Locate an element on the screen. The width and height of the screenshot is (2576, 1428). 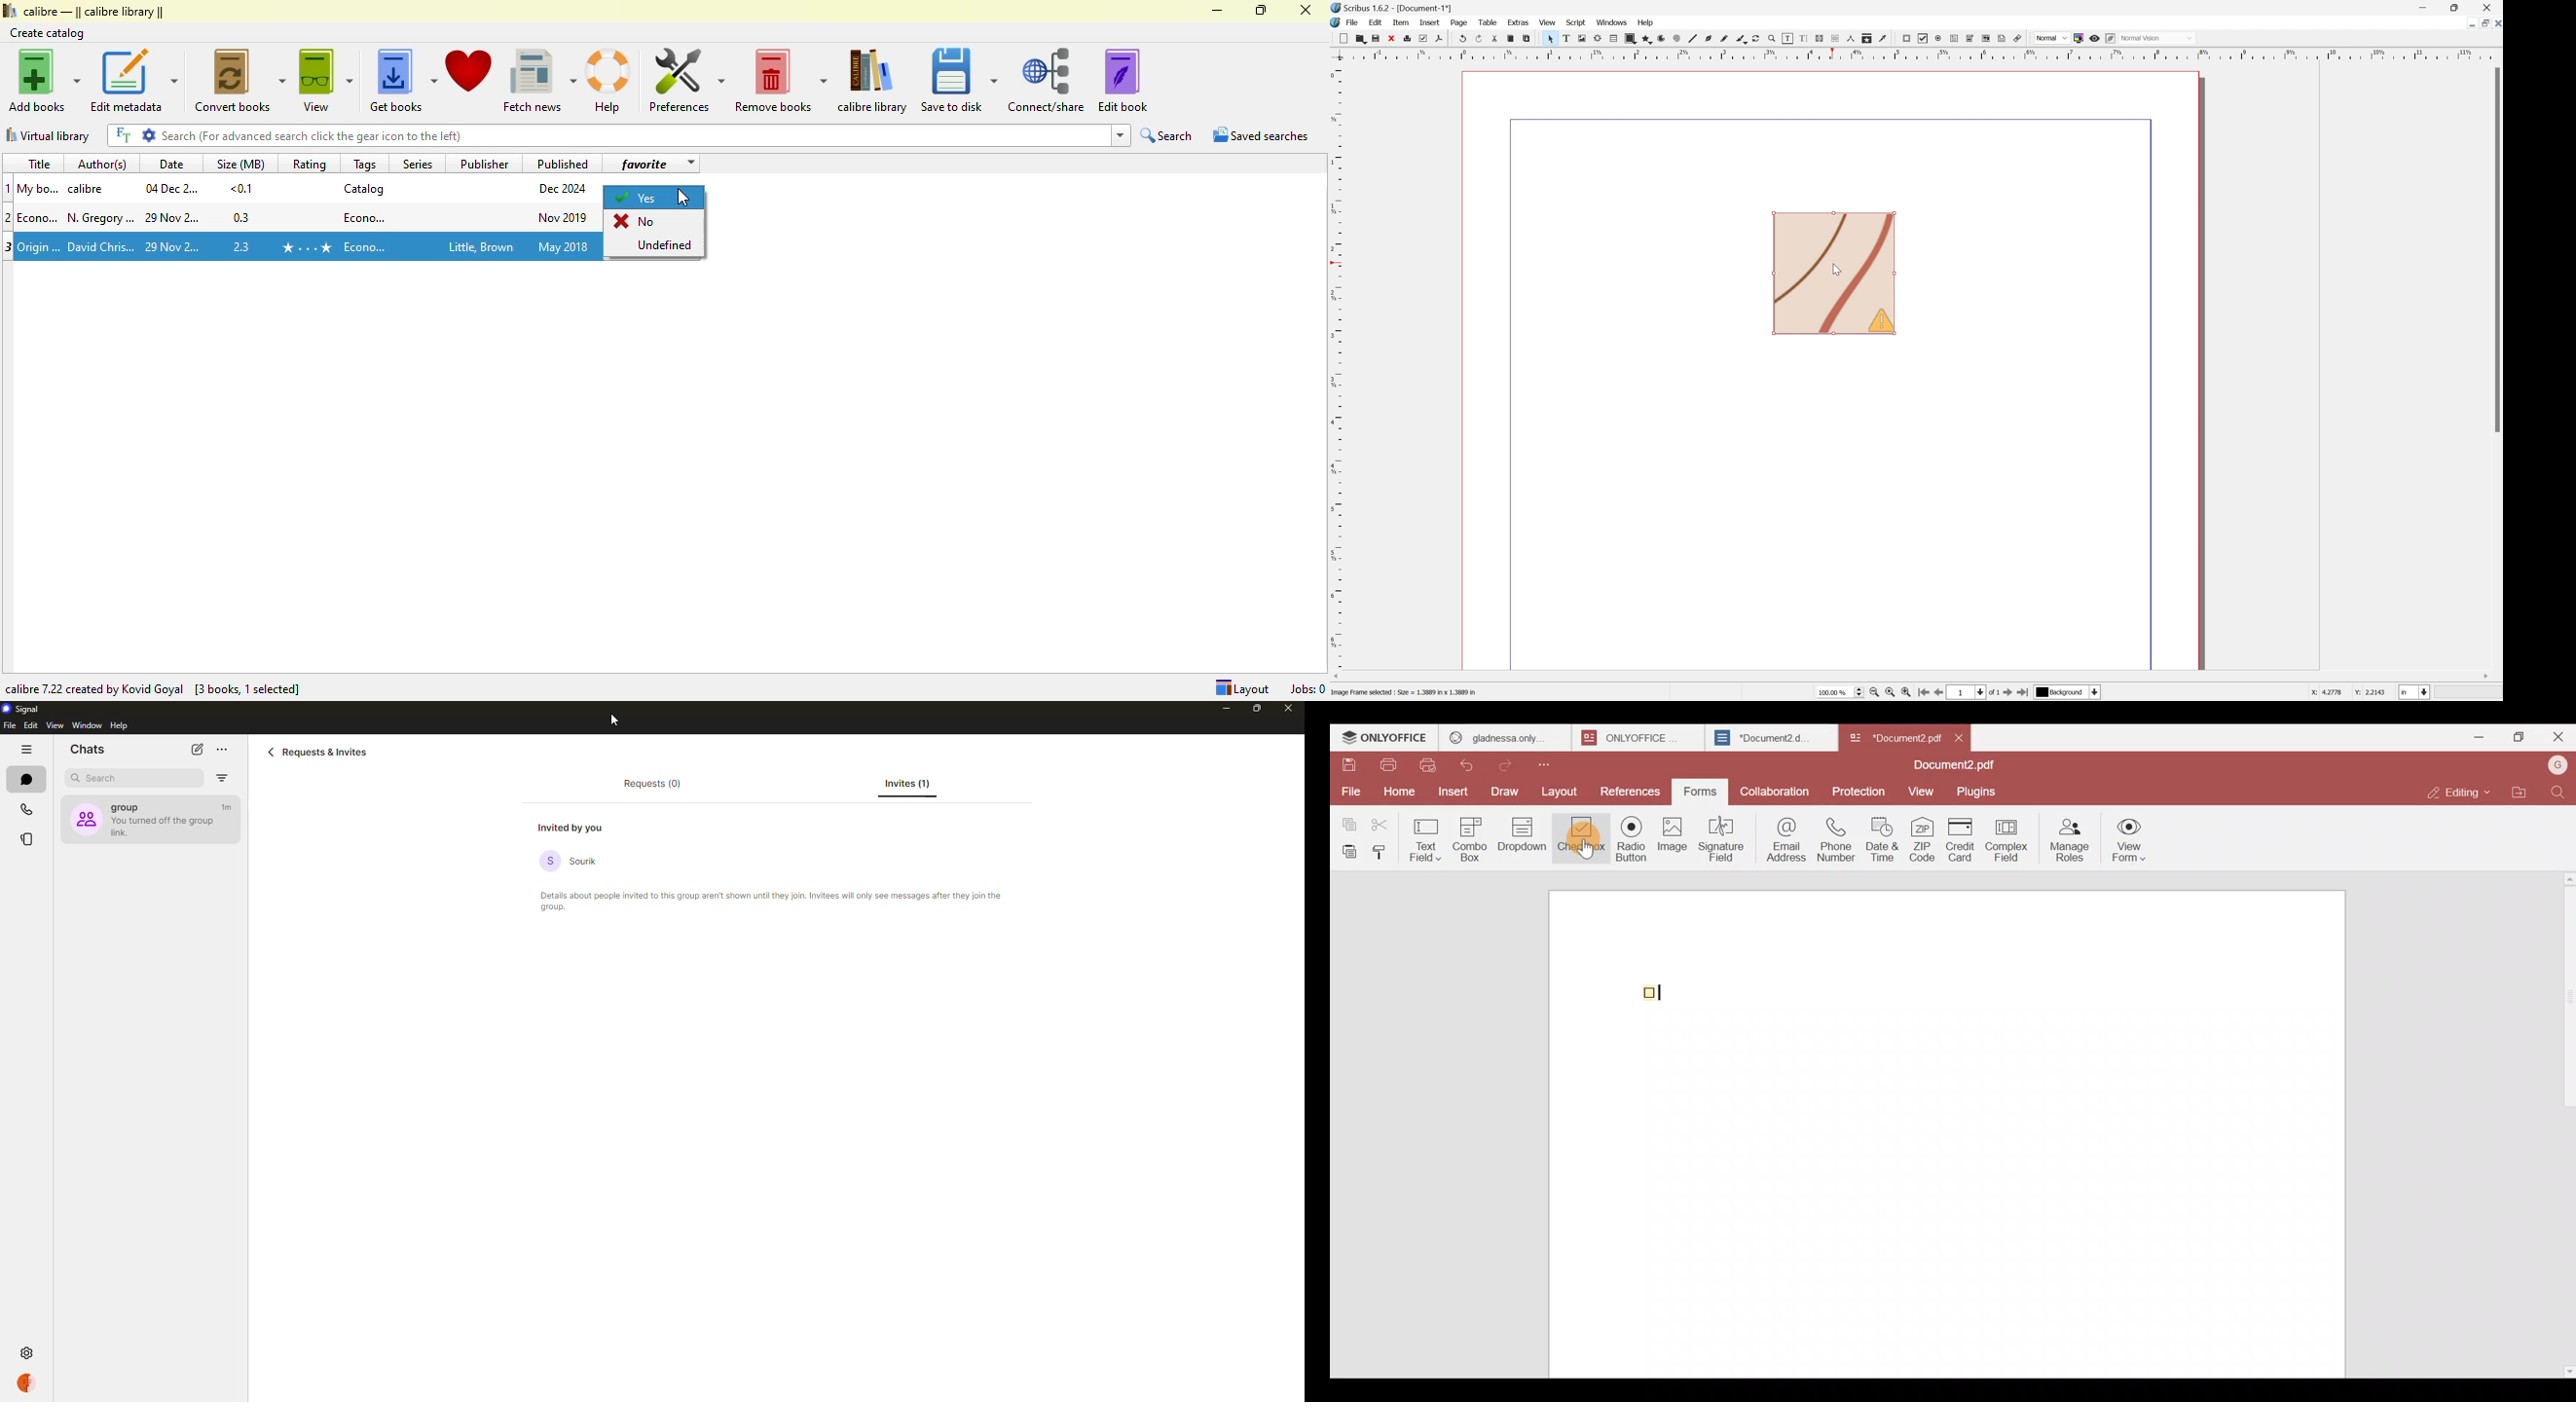
dropdown is located at coordinates (689, 164).